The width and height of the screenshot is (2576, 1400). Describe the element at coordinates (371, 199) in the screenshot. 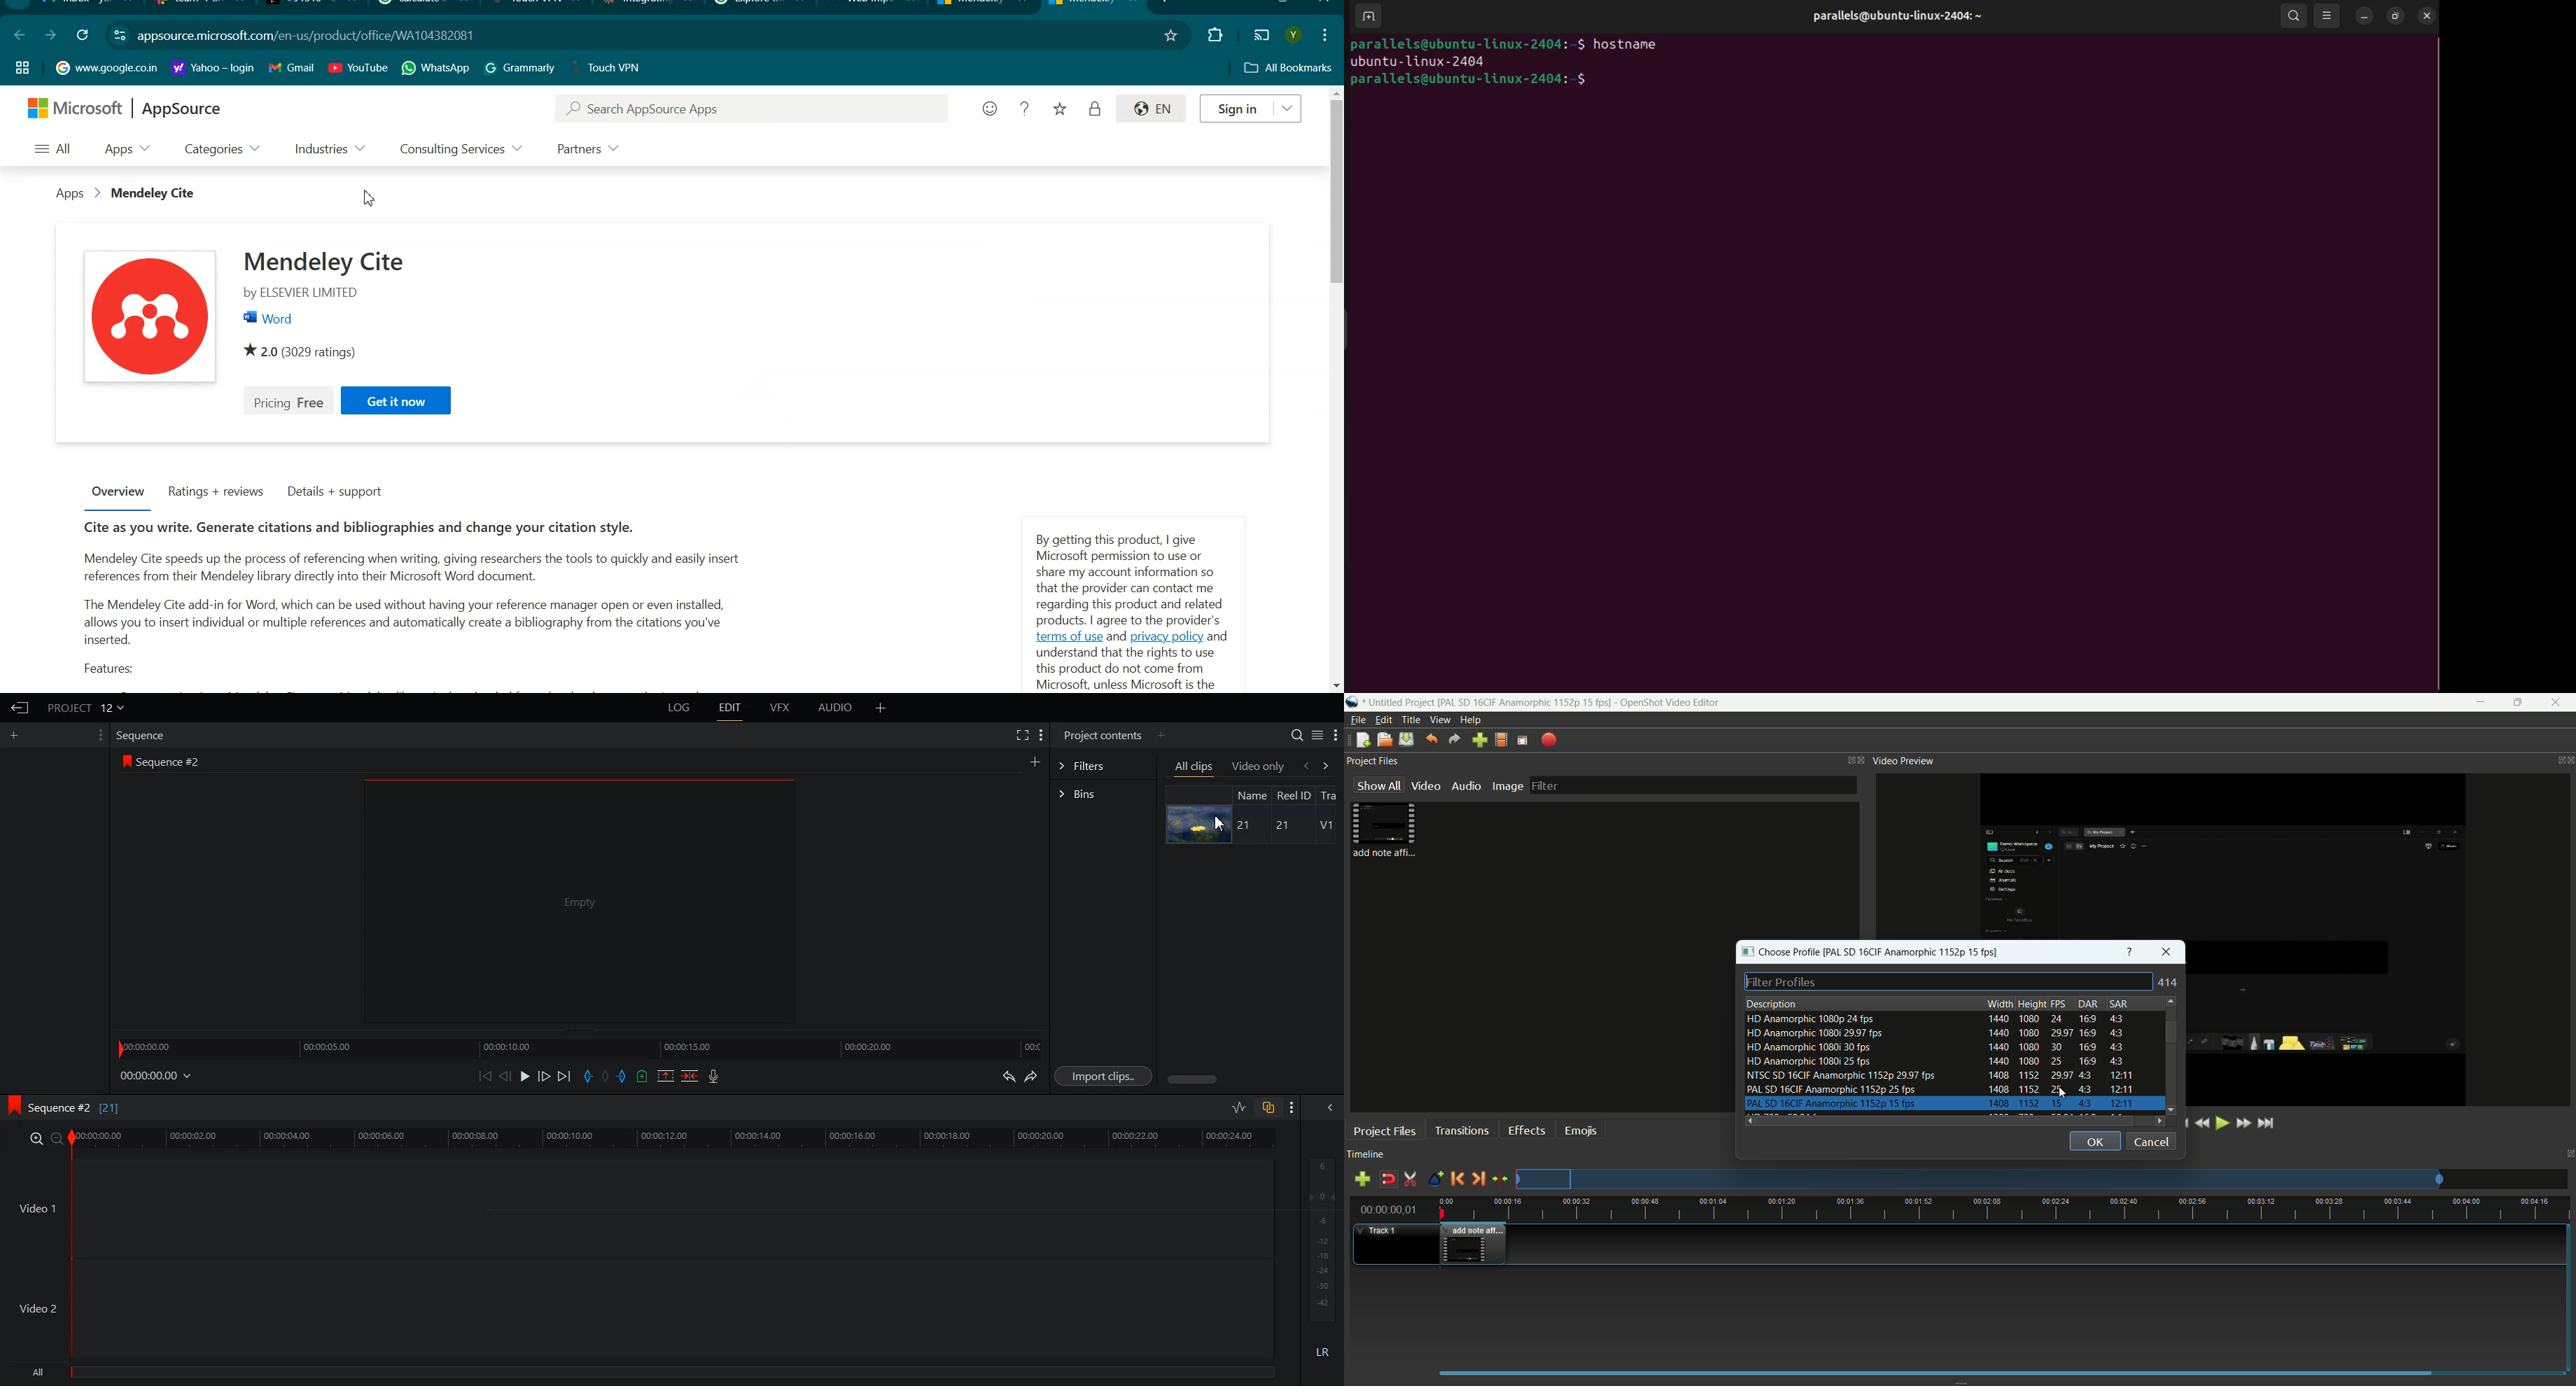

I see `Cursor` at that location.